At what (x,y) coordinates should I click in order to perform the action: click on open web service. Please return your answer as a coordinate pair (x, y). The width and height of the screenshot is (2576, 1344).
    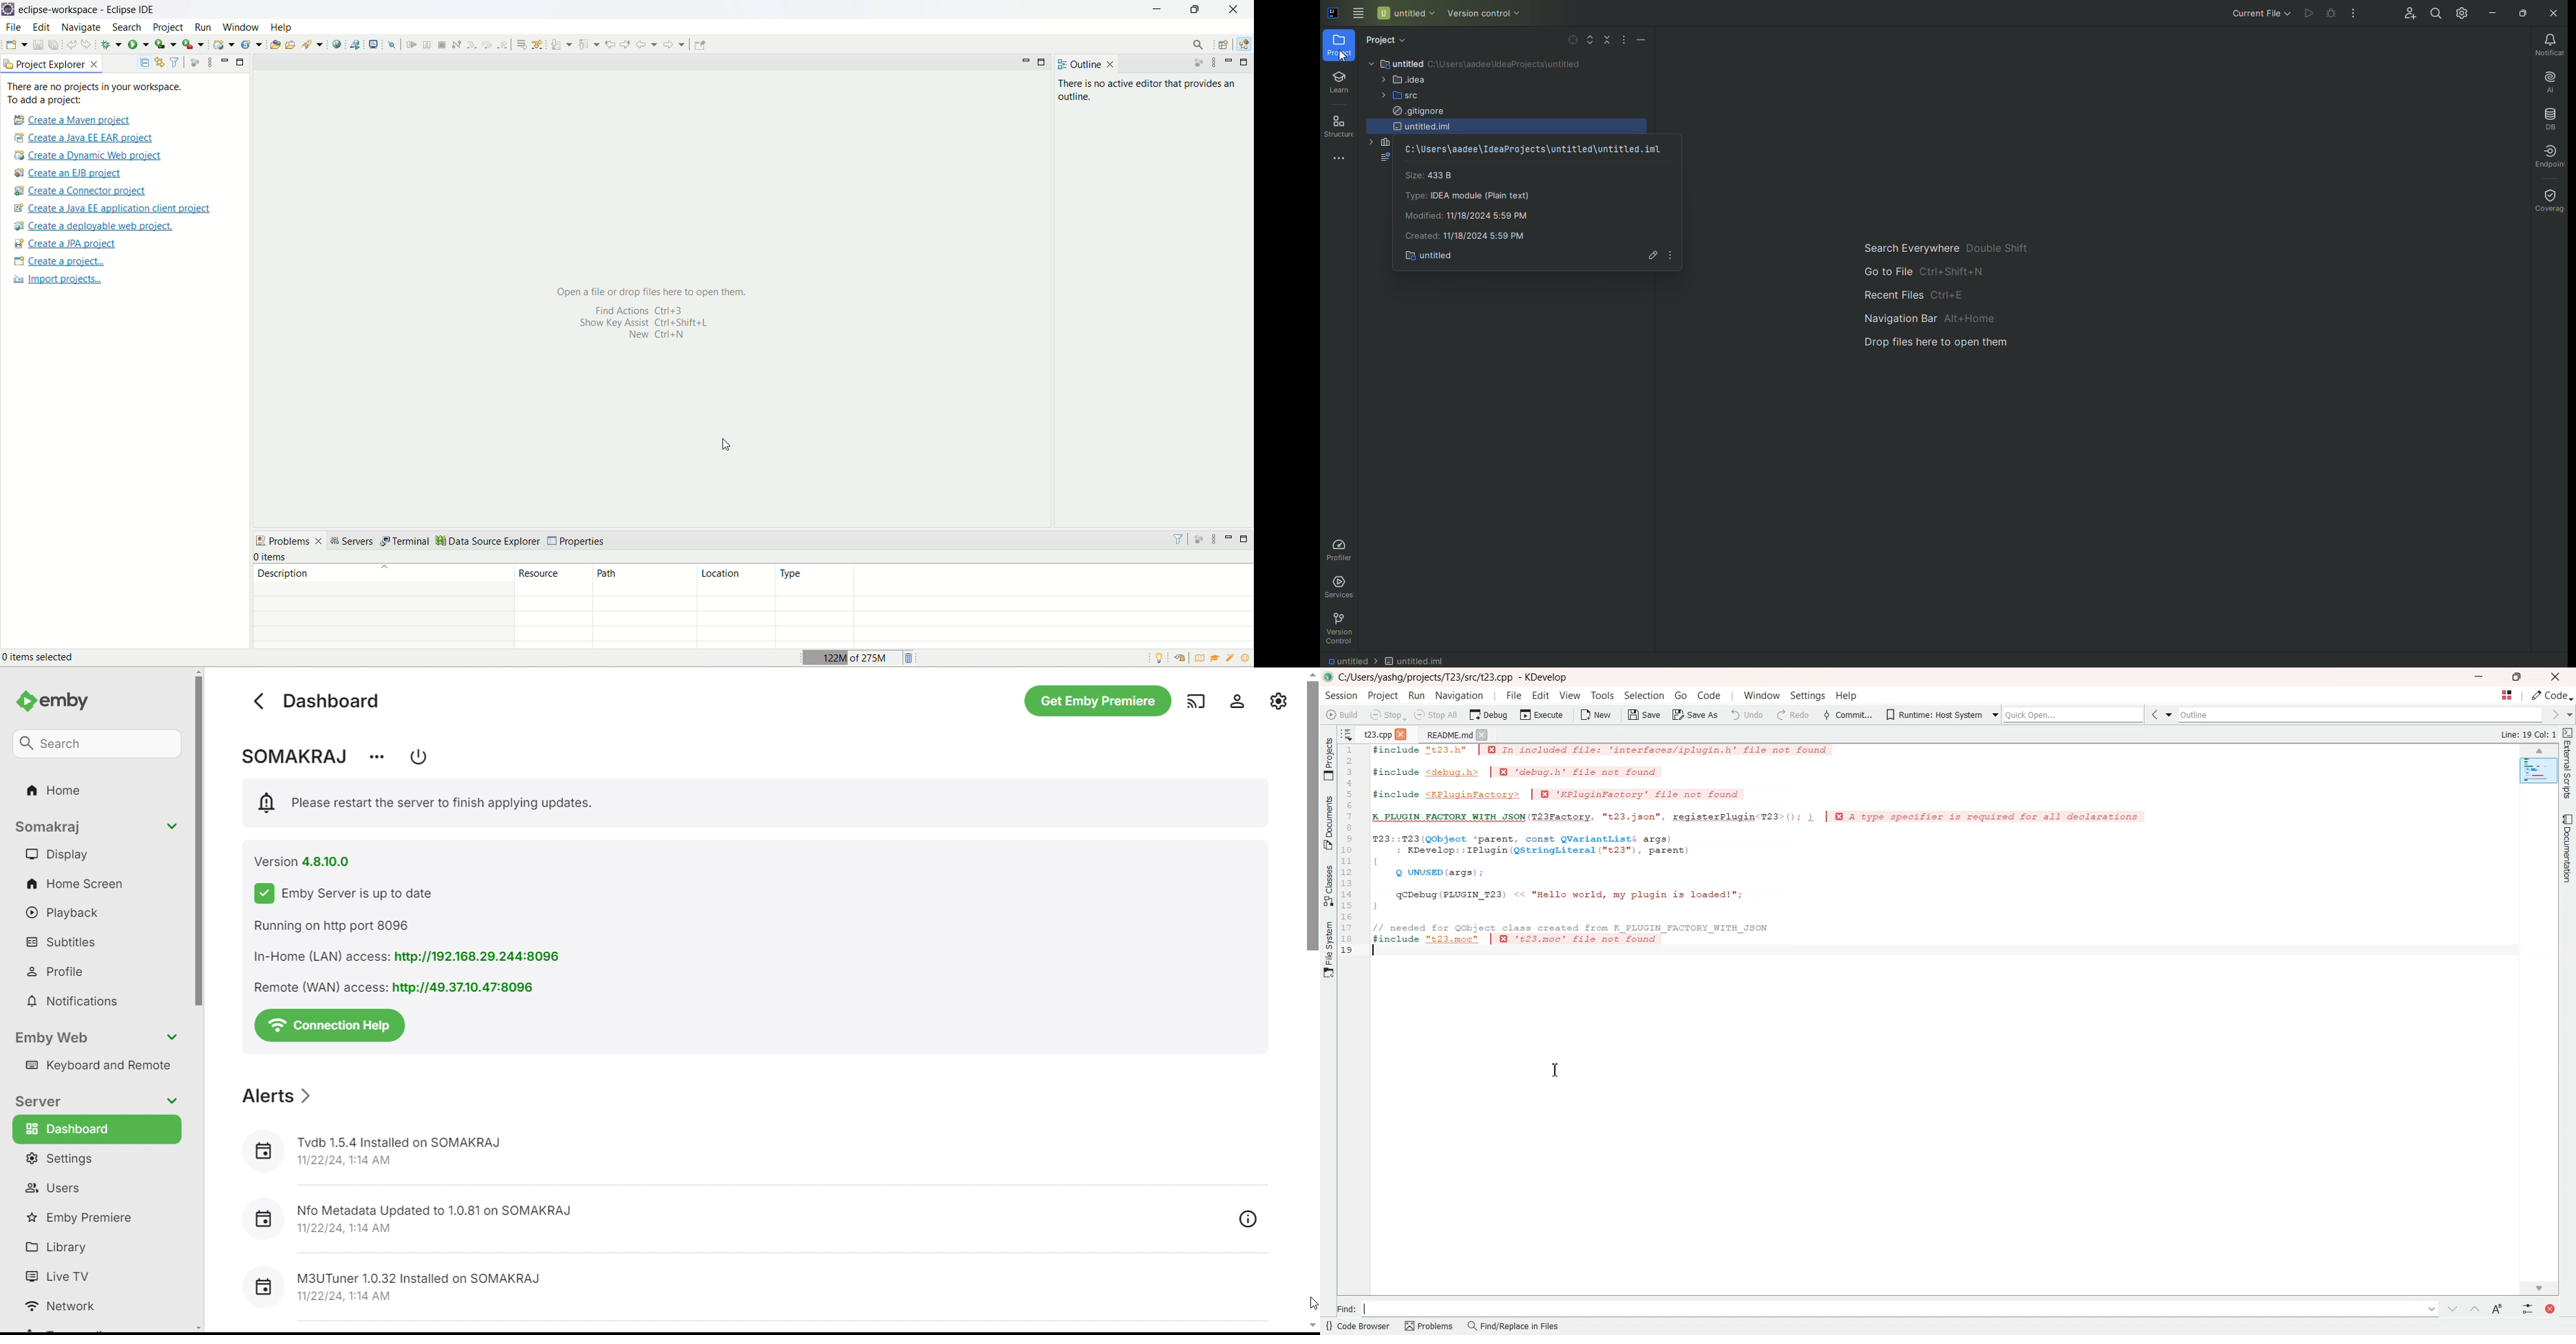
    Looking at the image, I should click on (337, 44).